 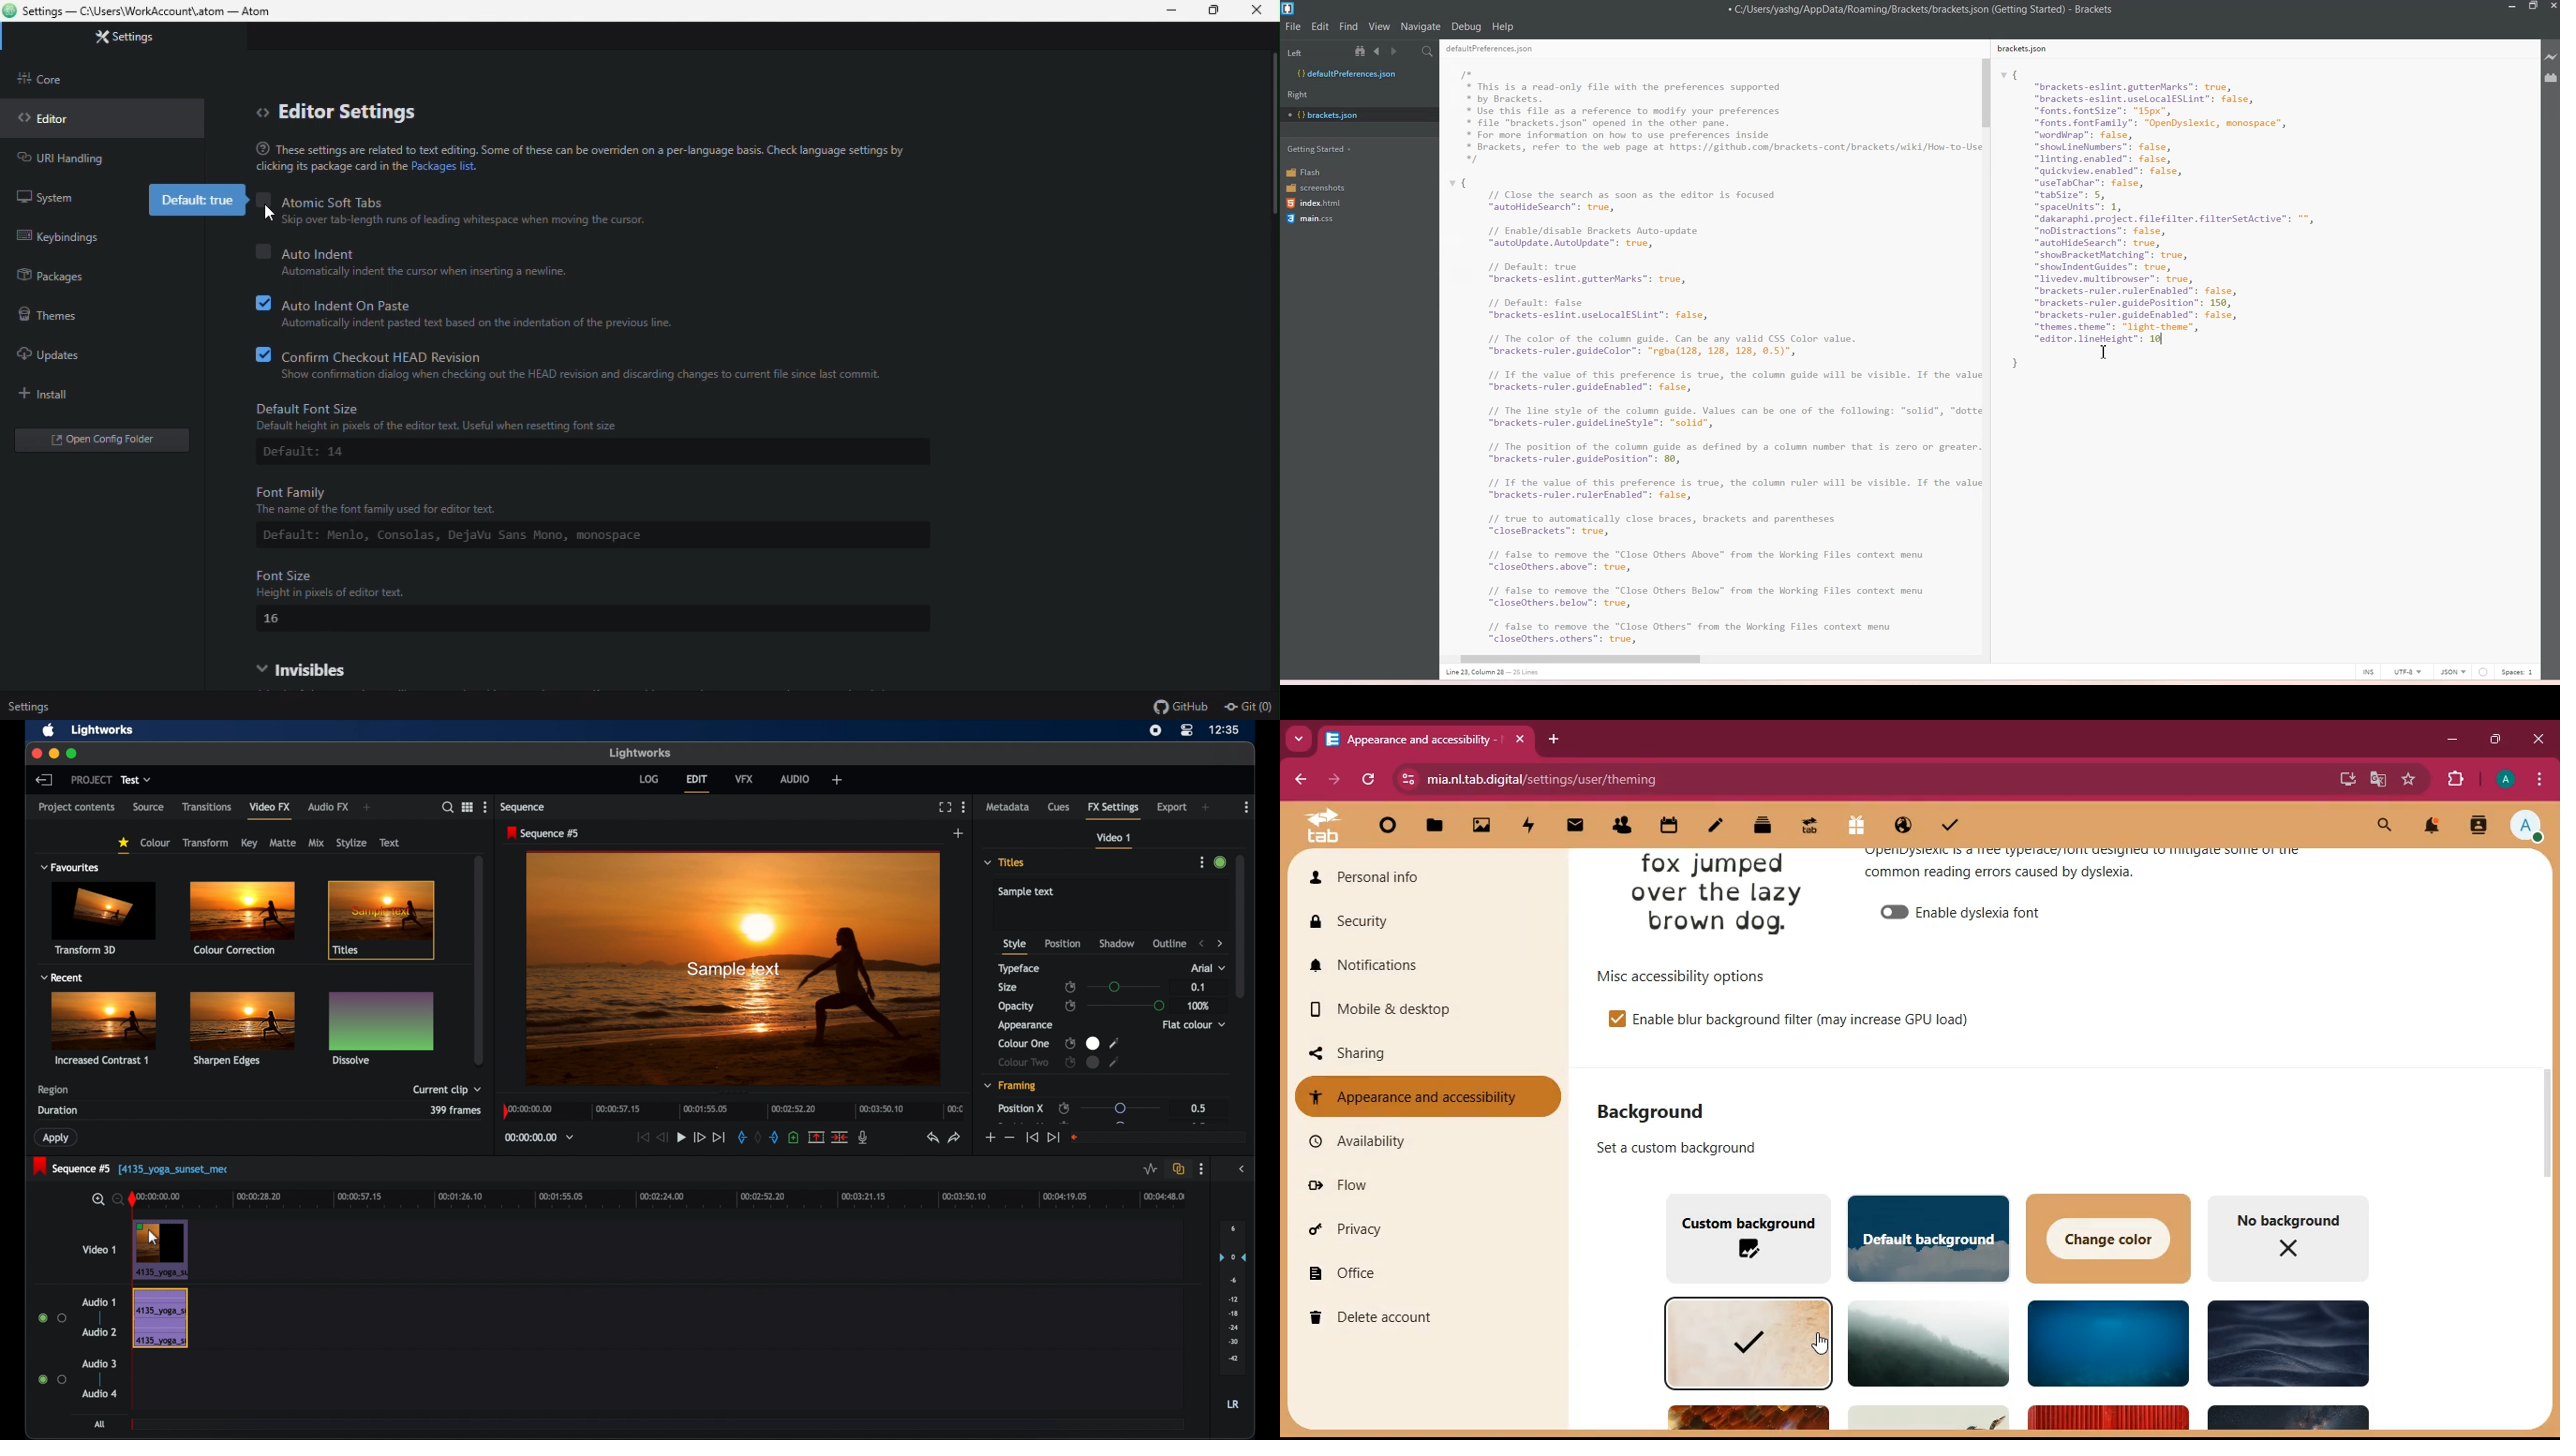 What do you see at coordinates (1321, 827) in the screenshot?
I see `tab` at bounding box center [1321, 827].